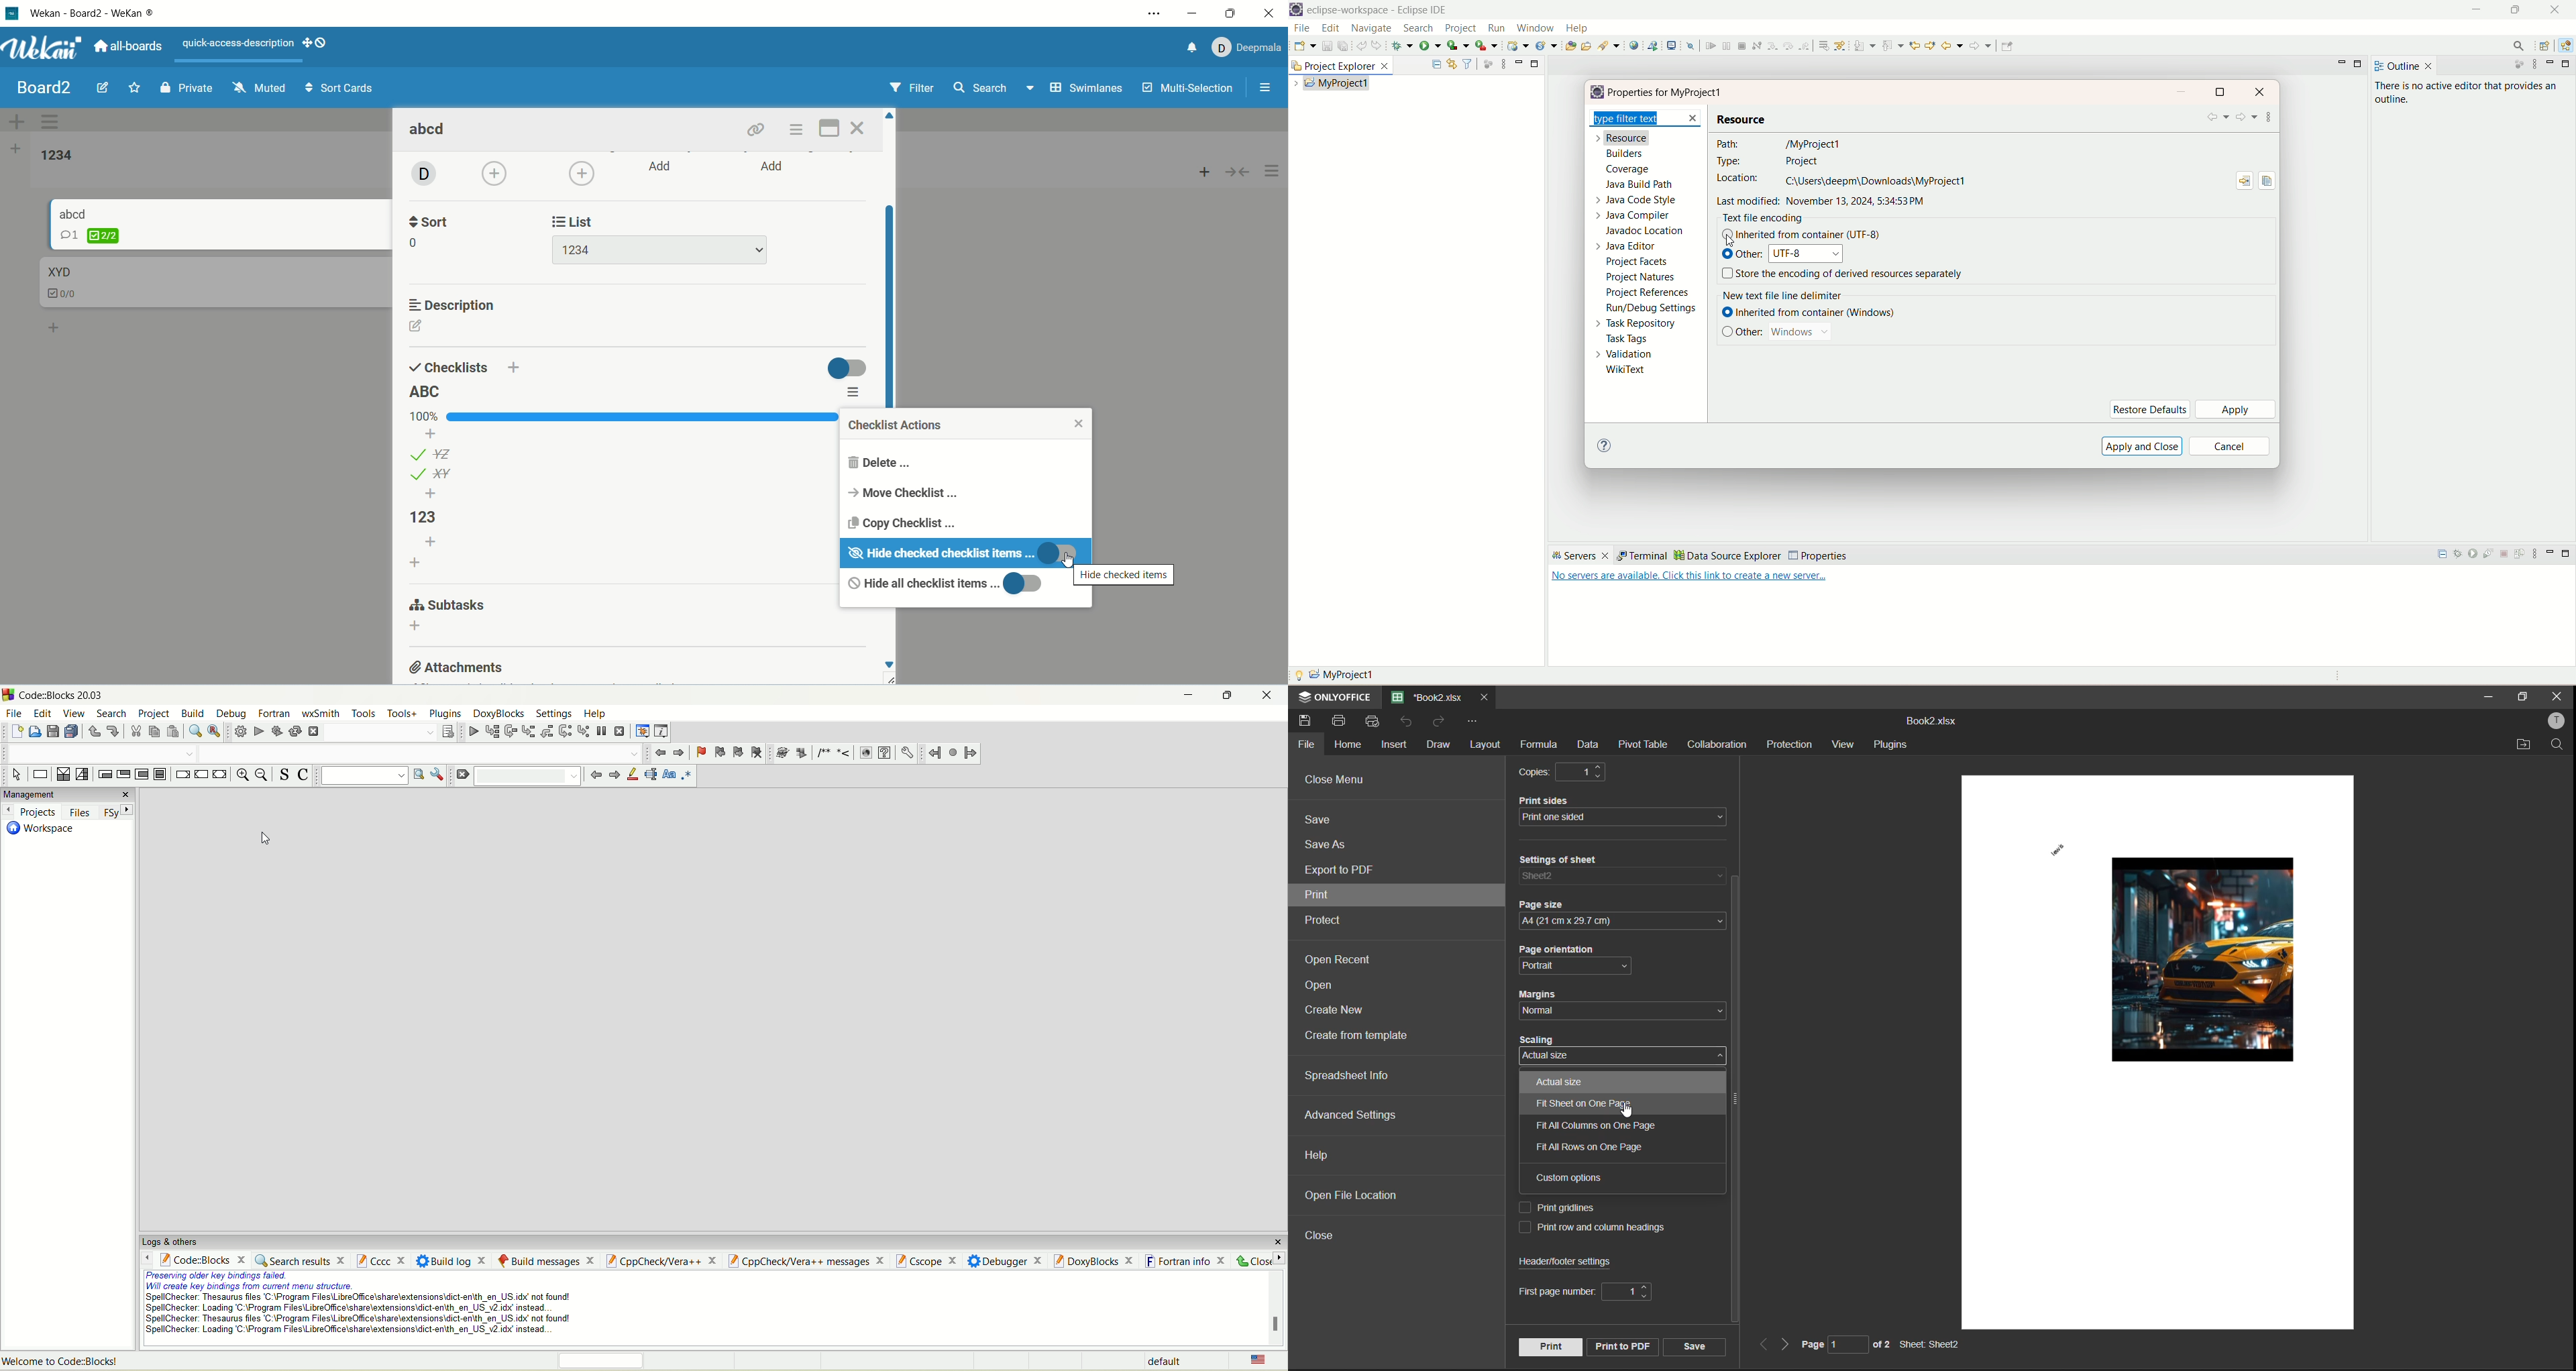 The width and height of the screenshot is (2576, 1372). Describe the element at coordinates (1342, 673) in the screenshot. I see `my project` at that location.